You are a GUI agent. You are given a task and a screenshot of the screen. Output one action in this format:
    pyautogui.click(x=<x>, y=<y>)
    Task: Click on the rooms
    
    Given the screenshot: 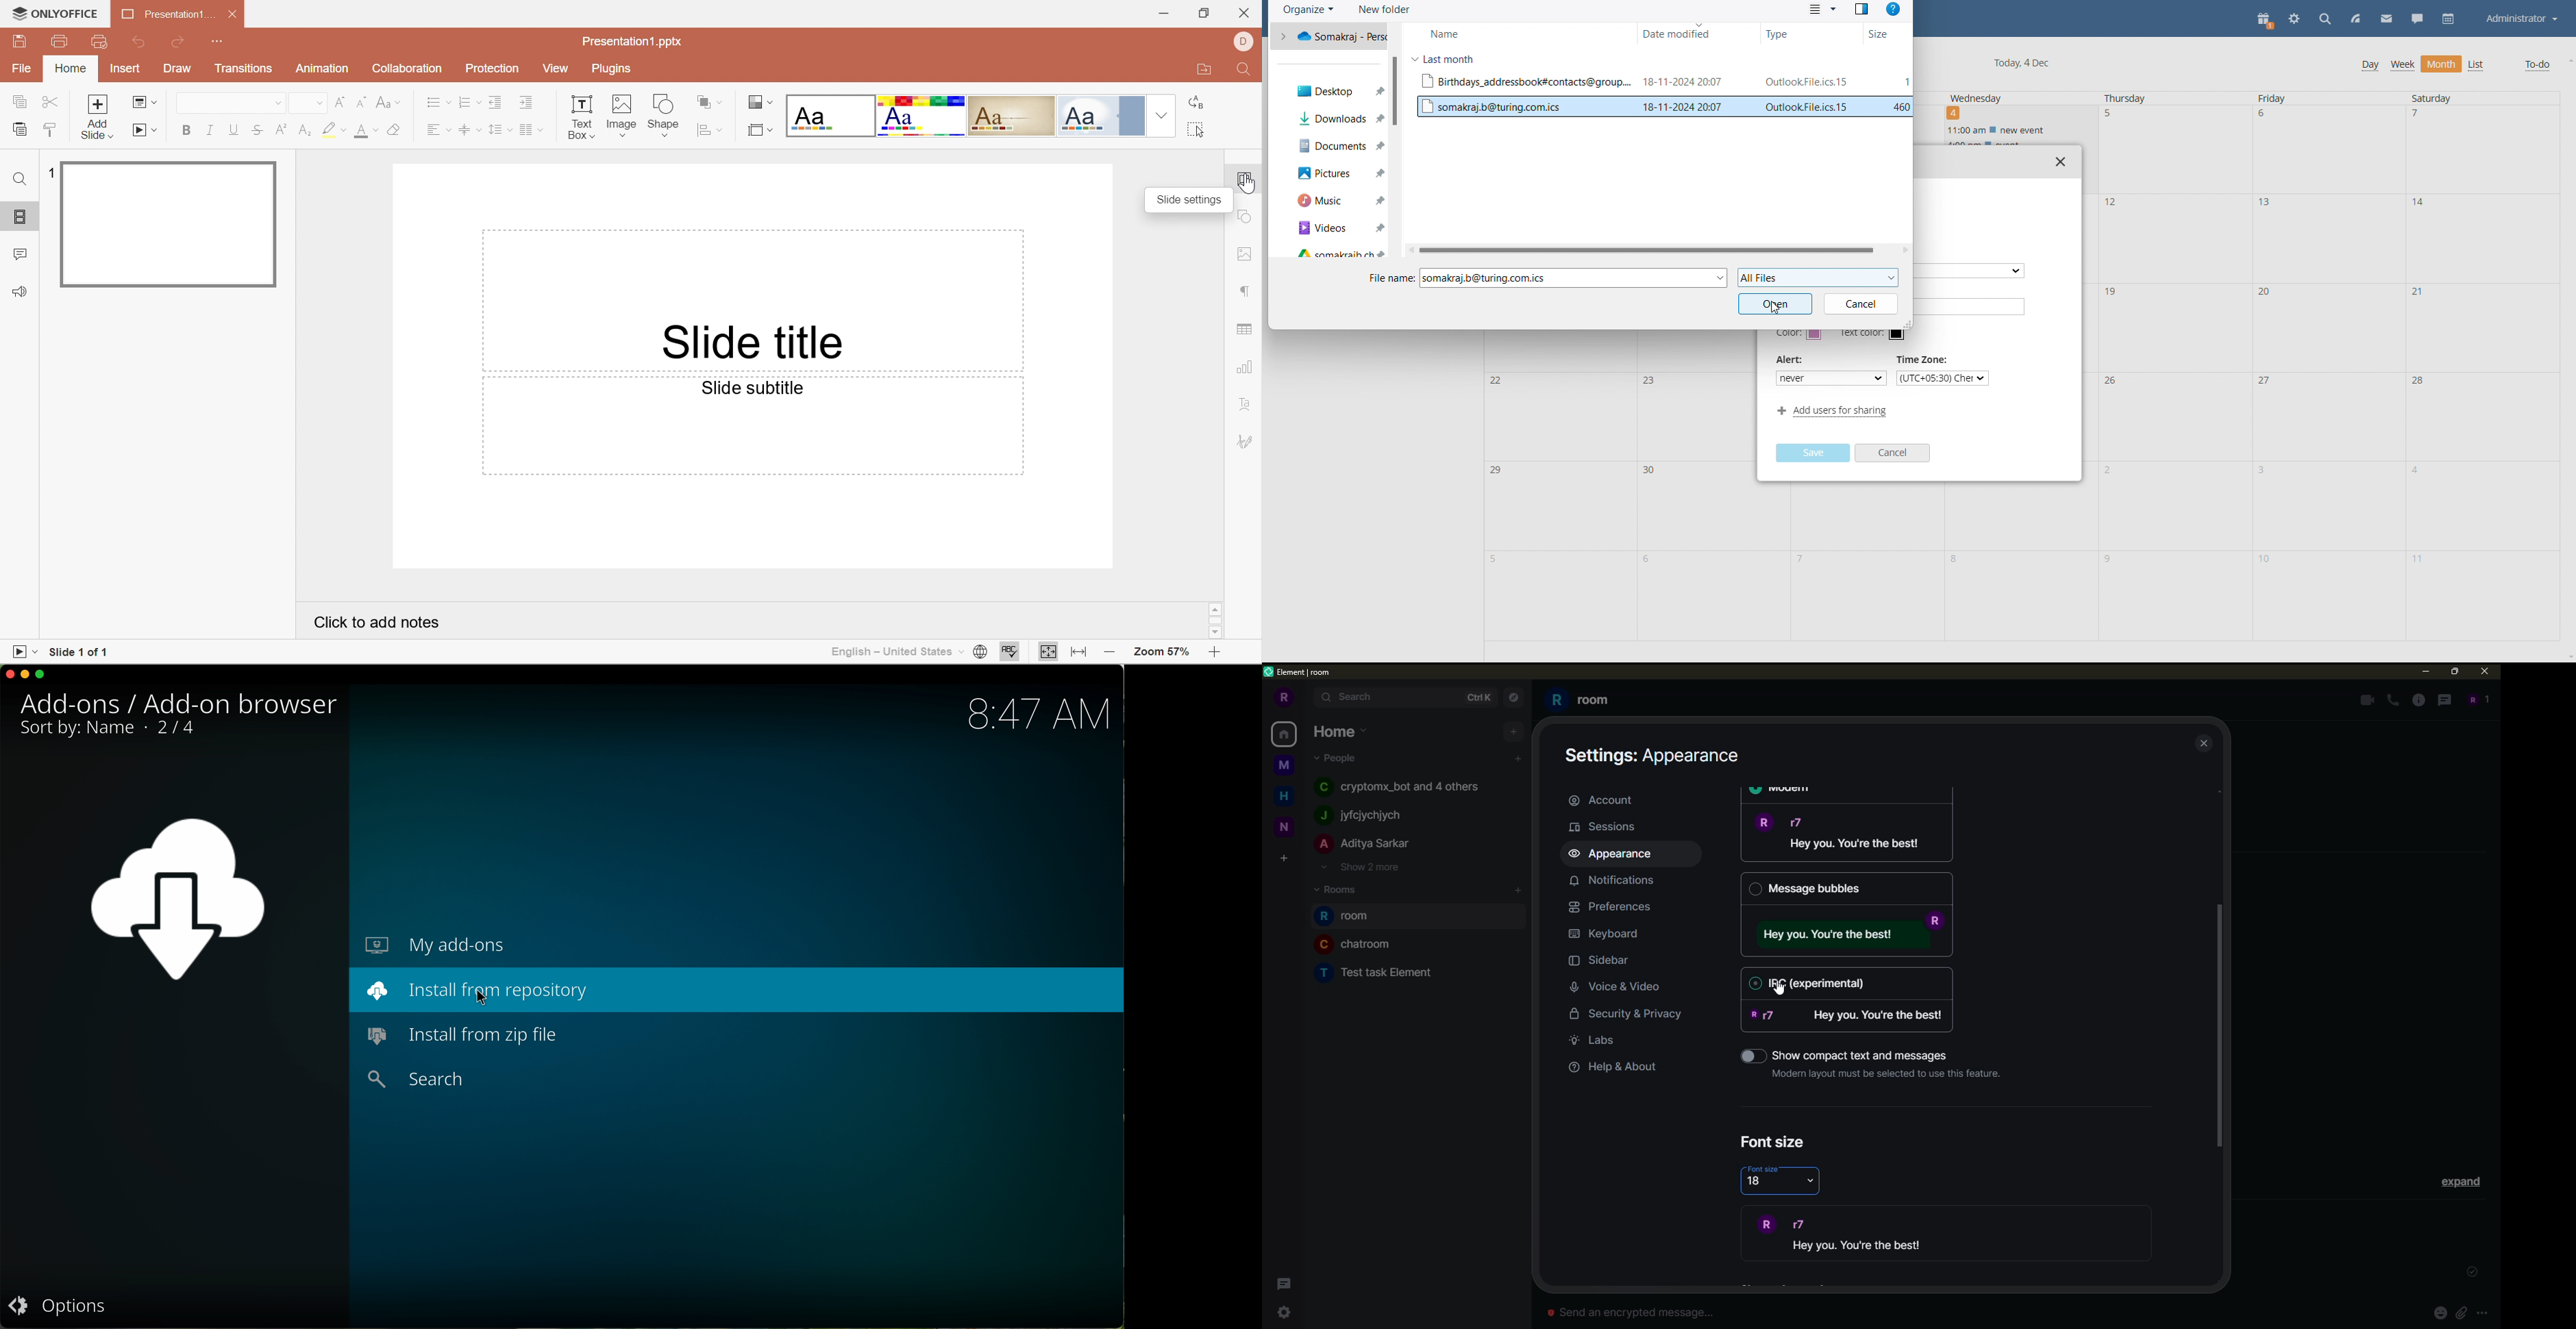 What is the action you would take?
    pyautogui.click(x=1339, y=888)
    